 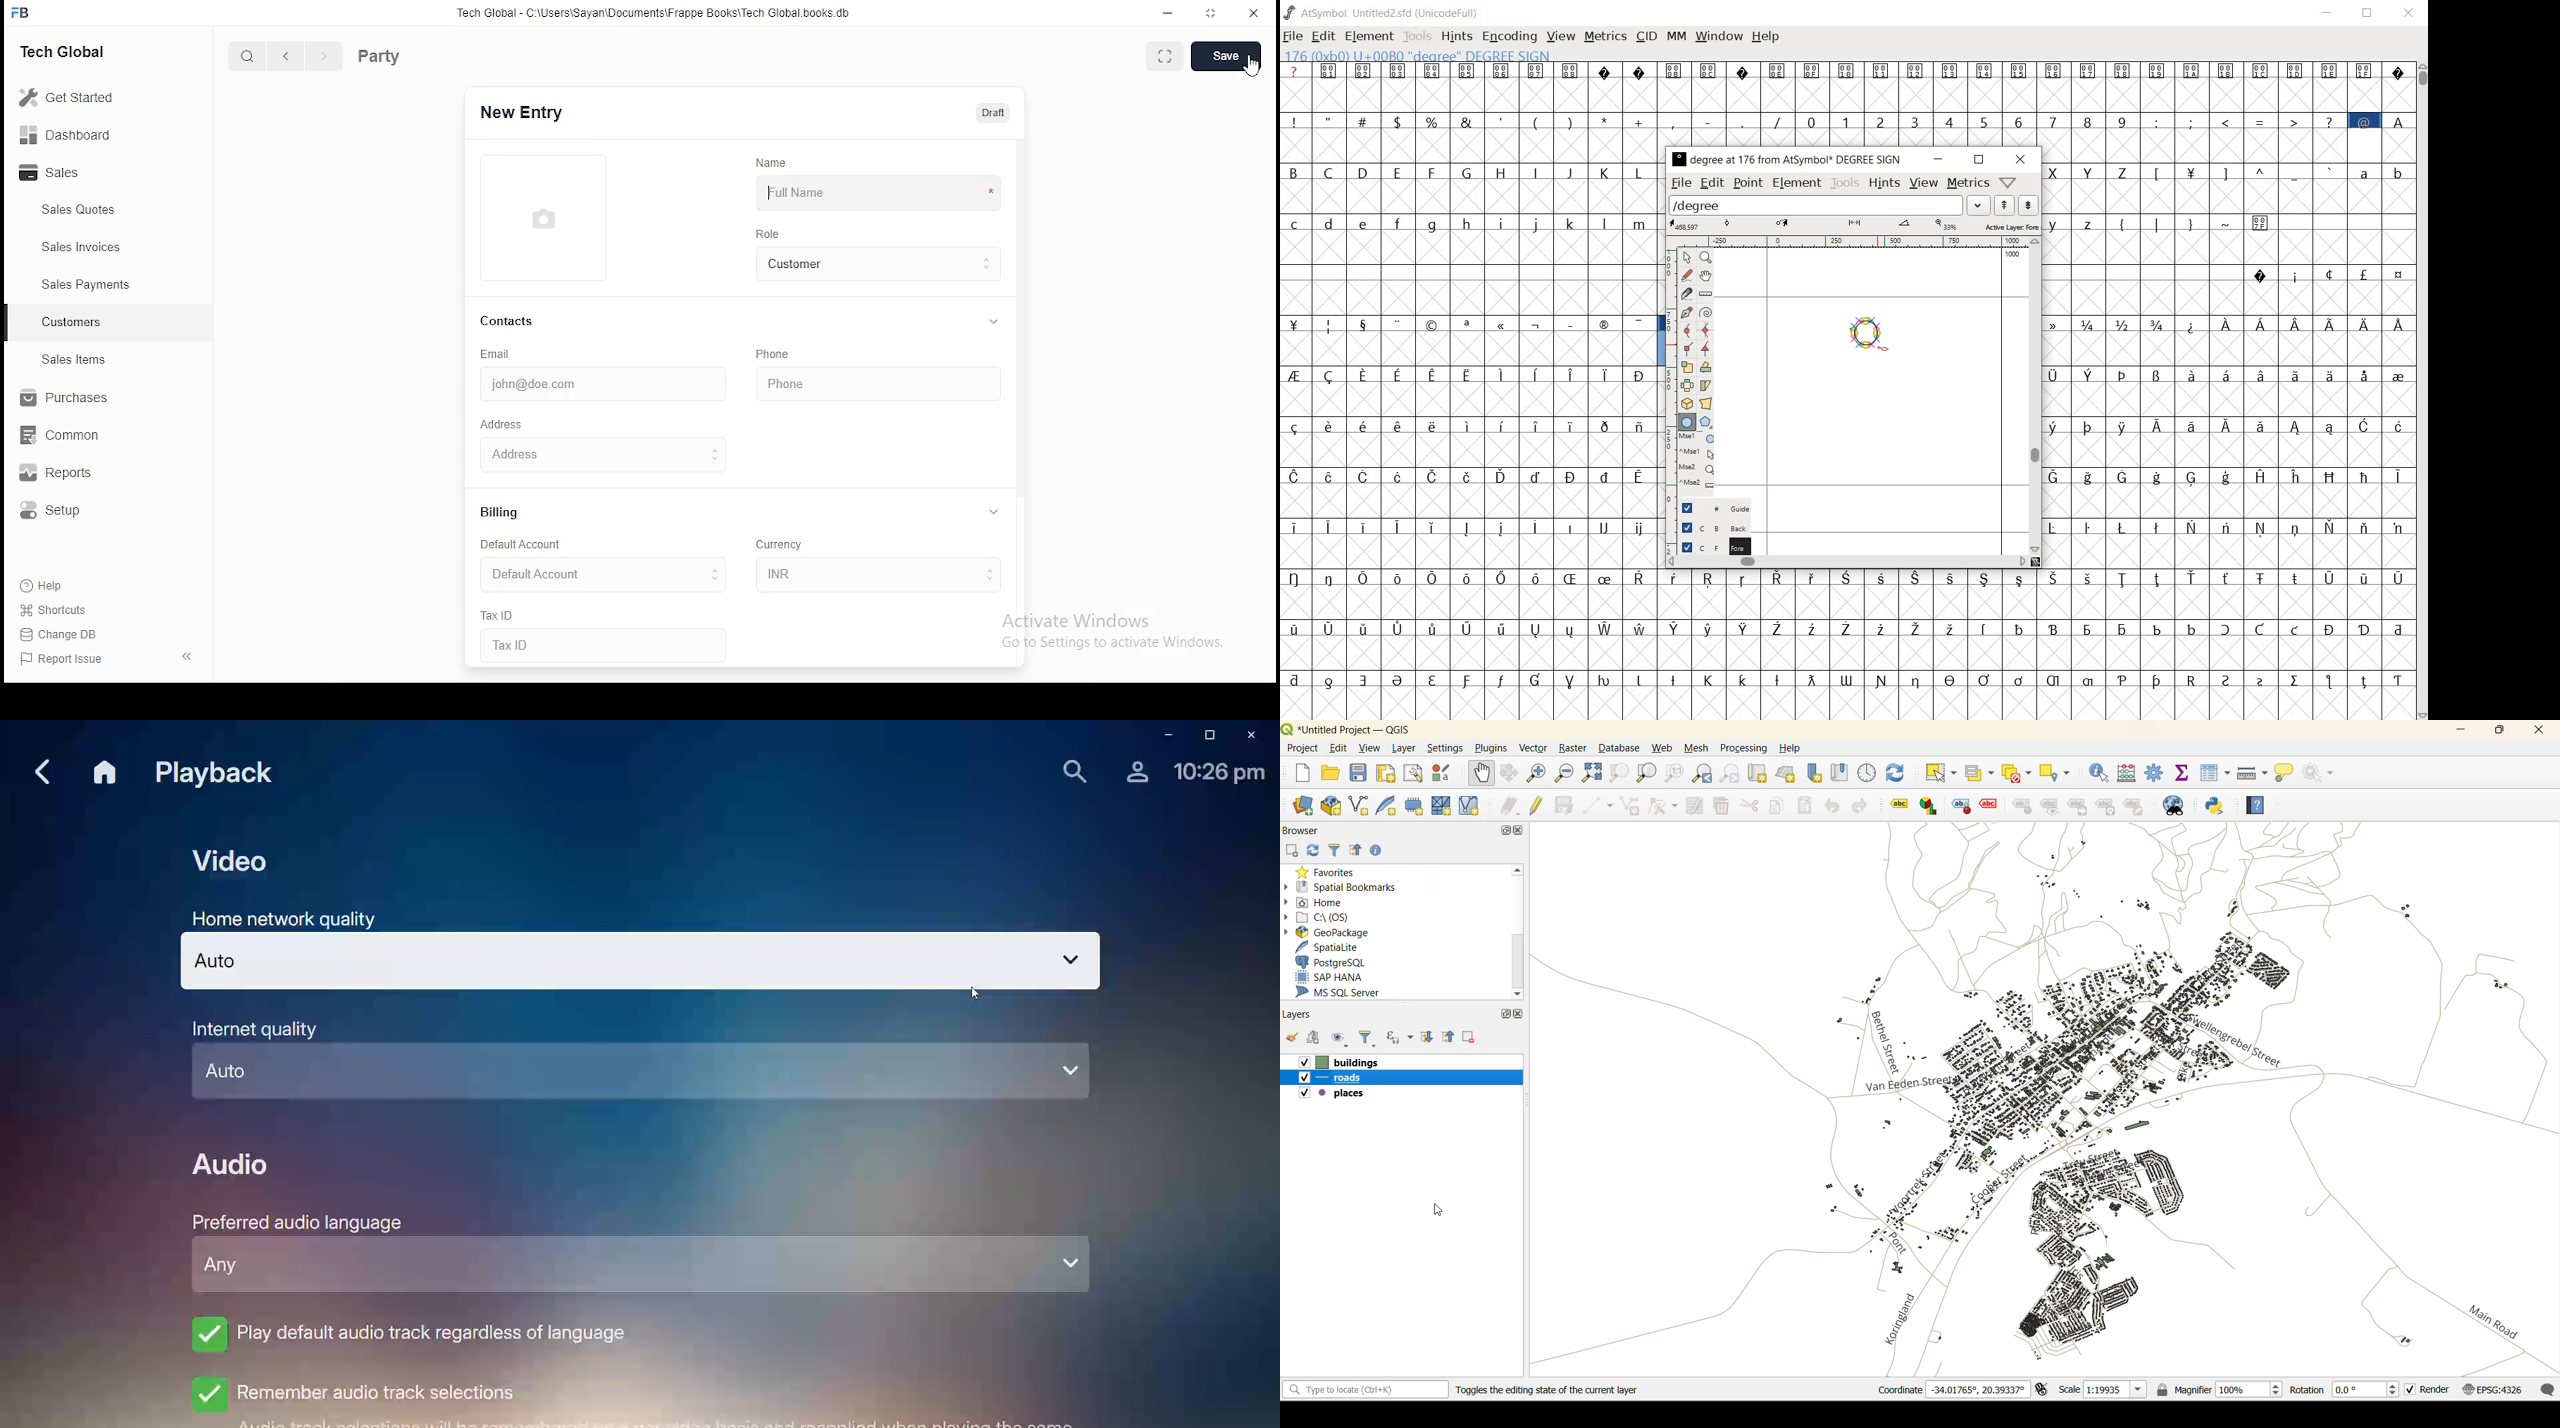 I want to click on , so click(x=2226, y=551).